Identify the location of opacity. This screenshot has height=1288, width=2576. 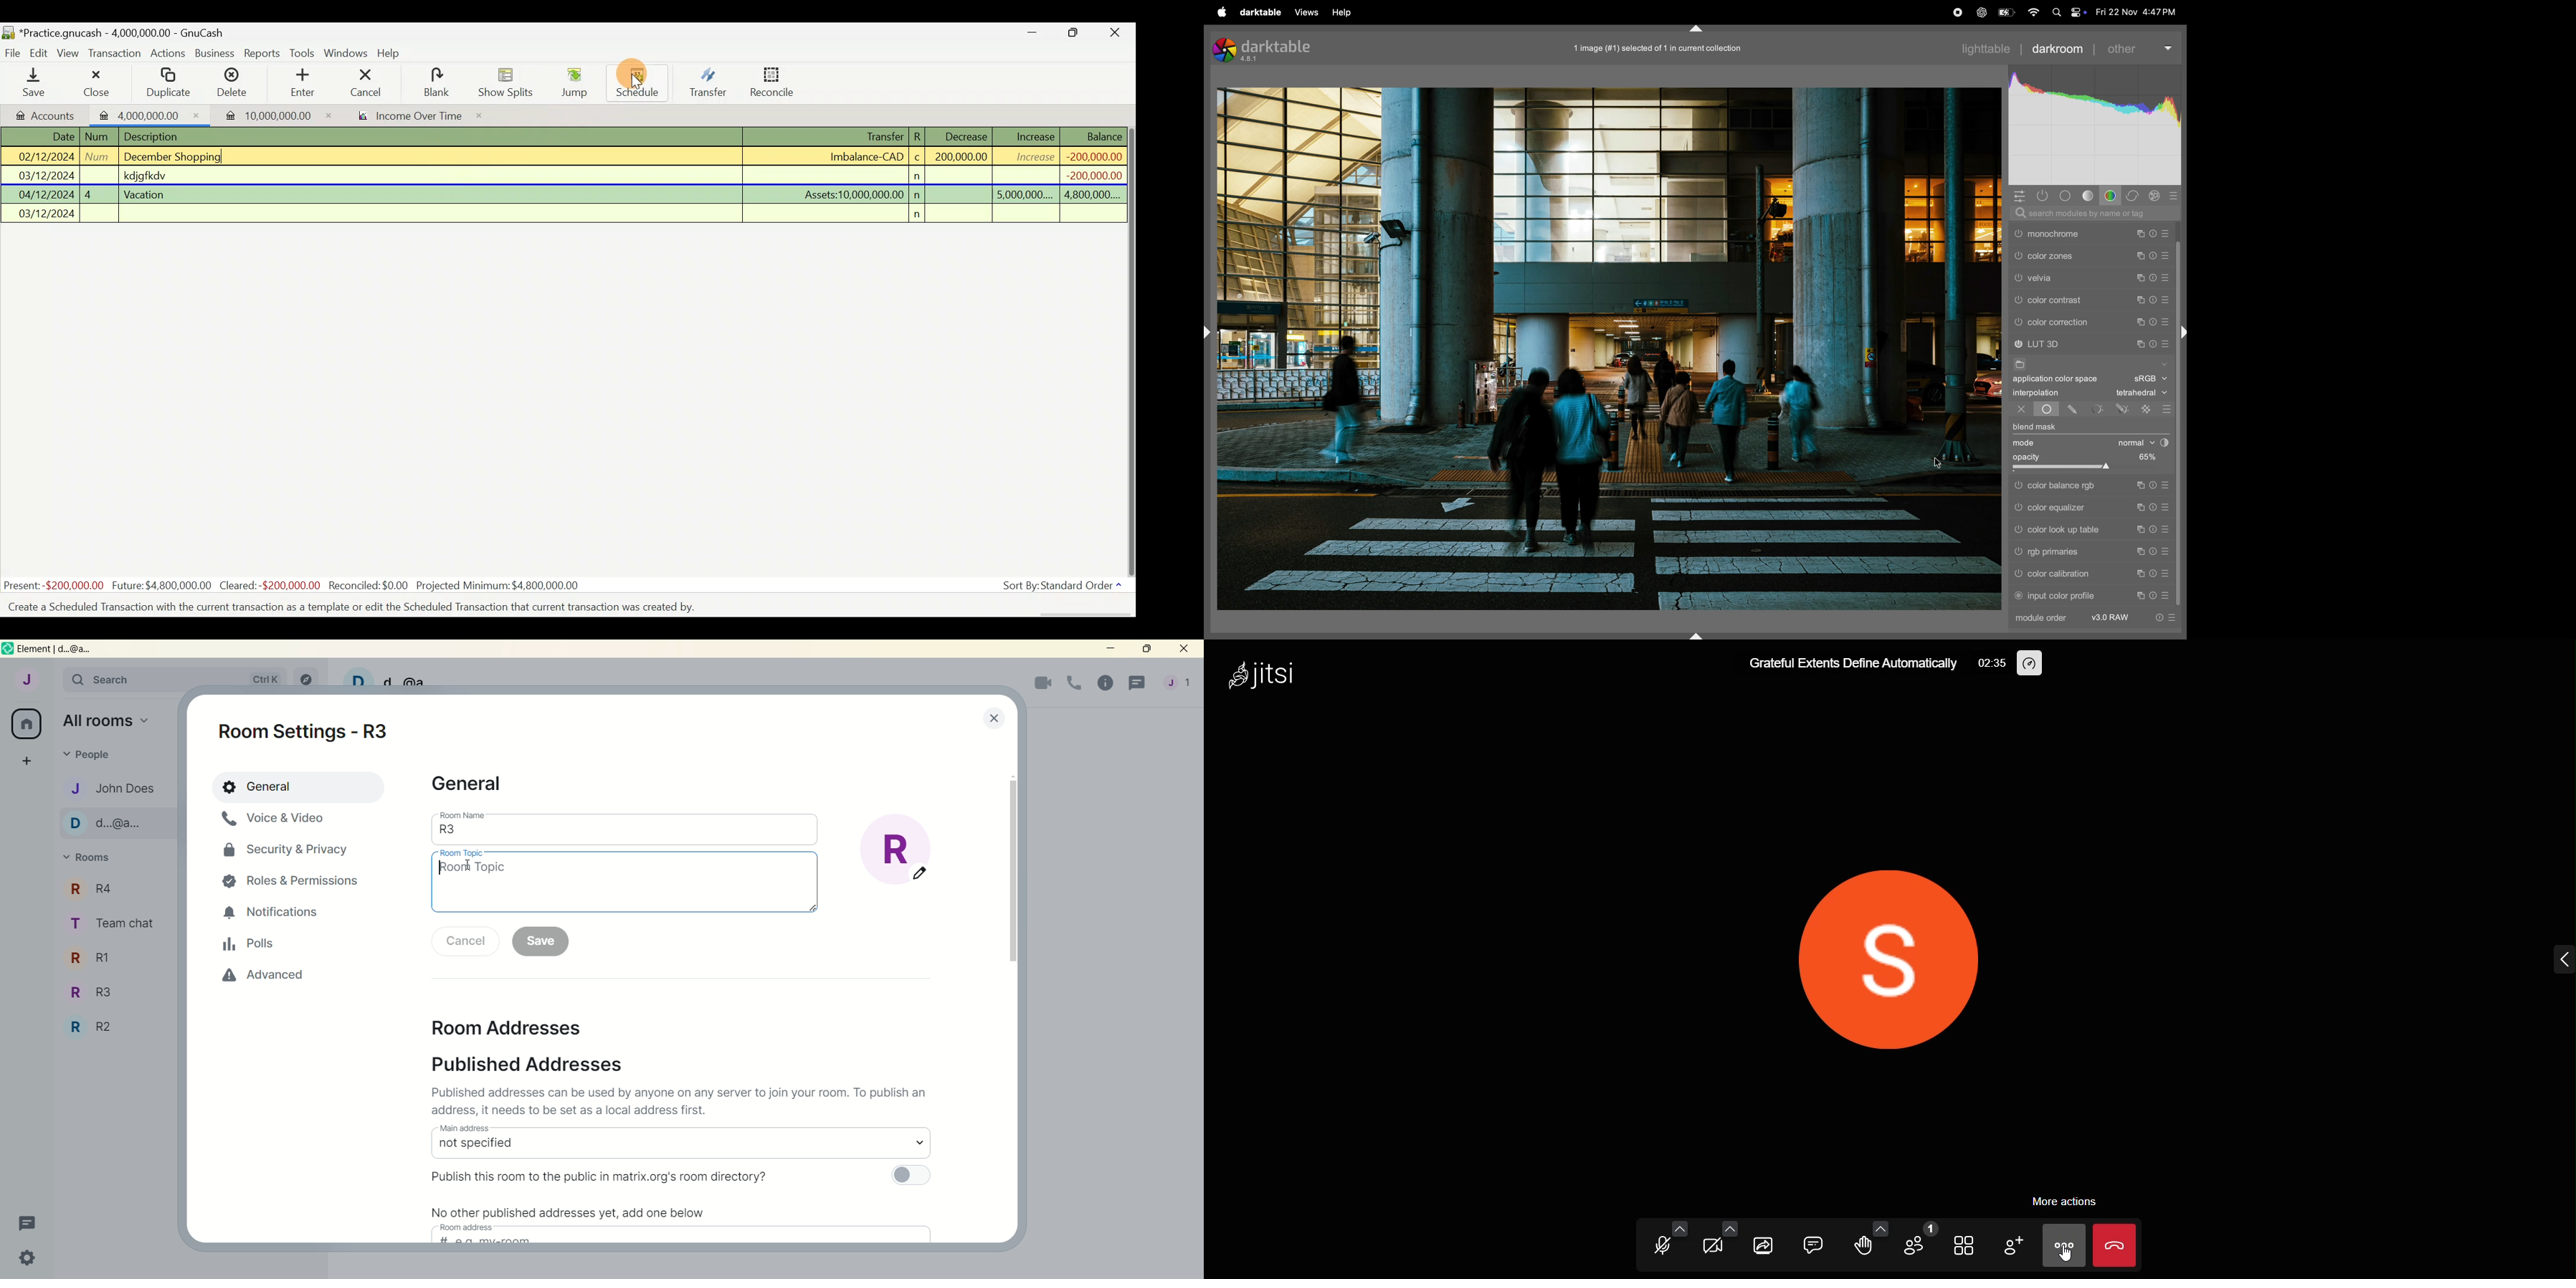
(2029, 457).